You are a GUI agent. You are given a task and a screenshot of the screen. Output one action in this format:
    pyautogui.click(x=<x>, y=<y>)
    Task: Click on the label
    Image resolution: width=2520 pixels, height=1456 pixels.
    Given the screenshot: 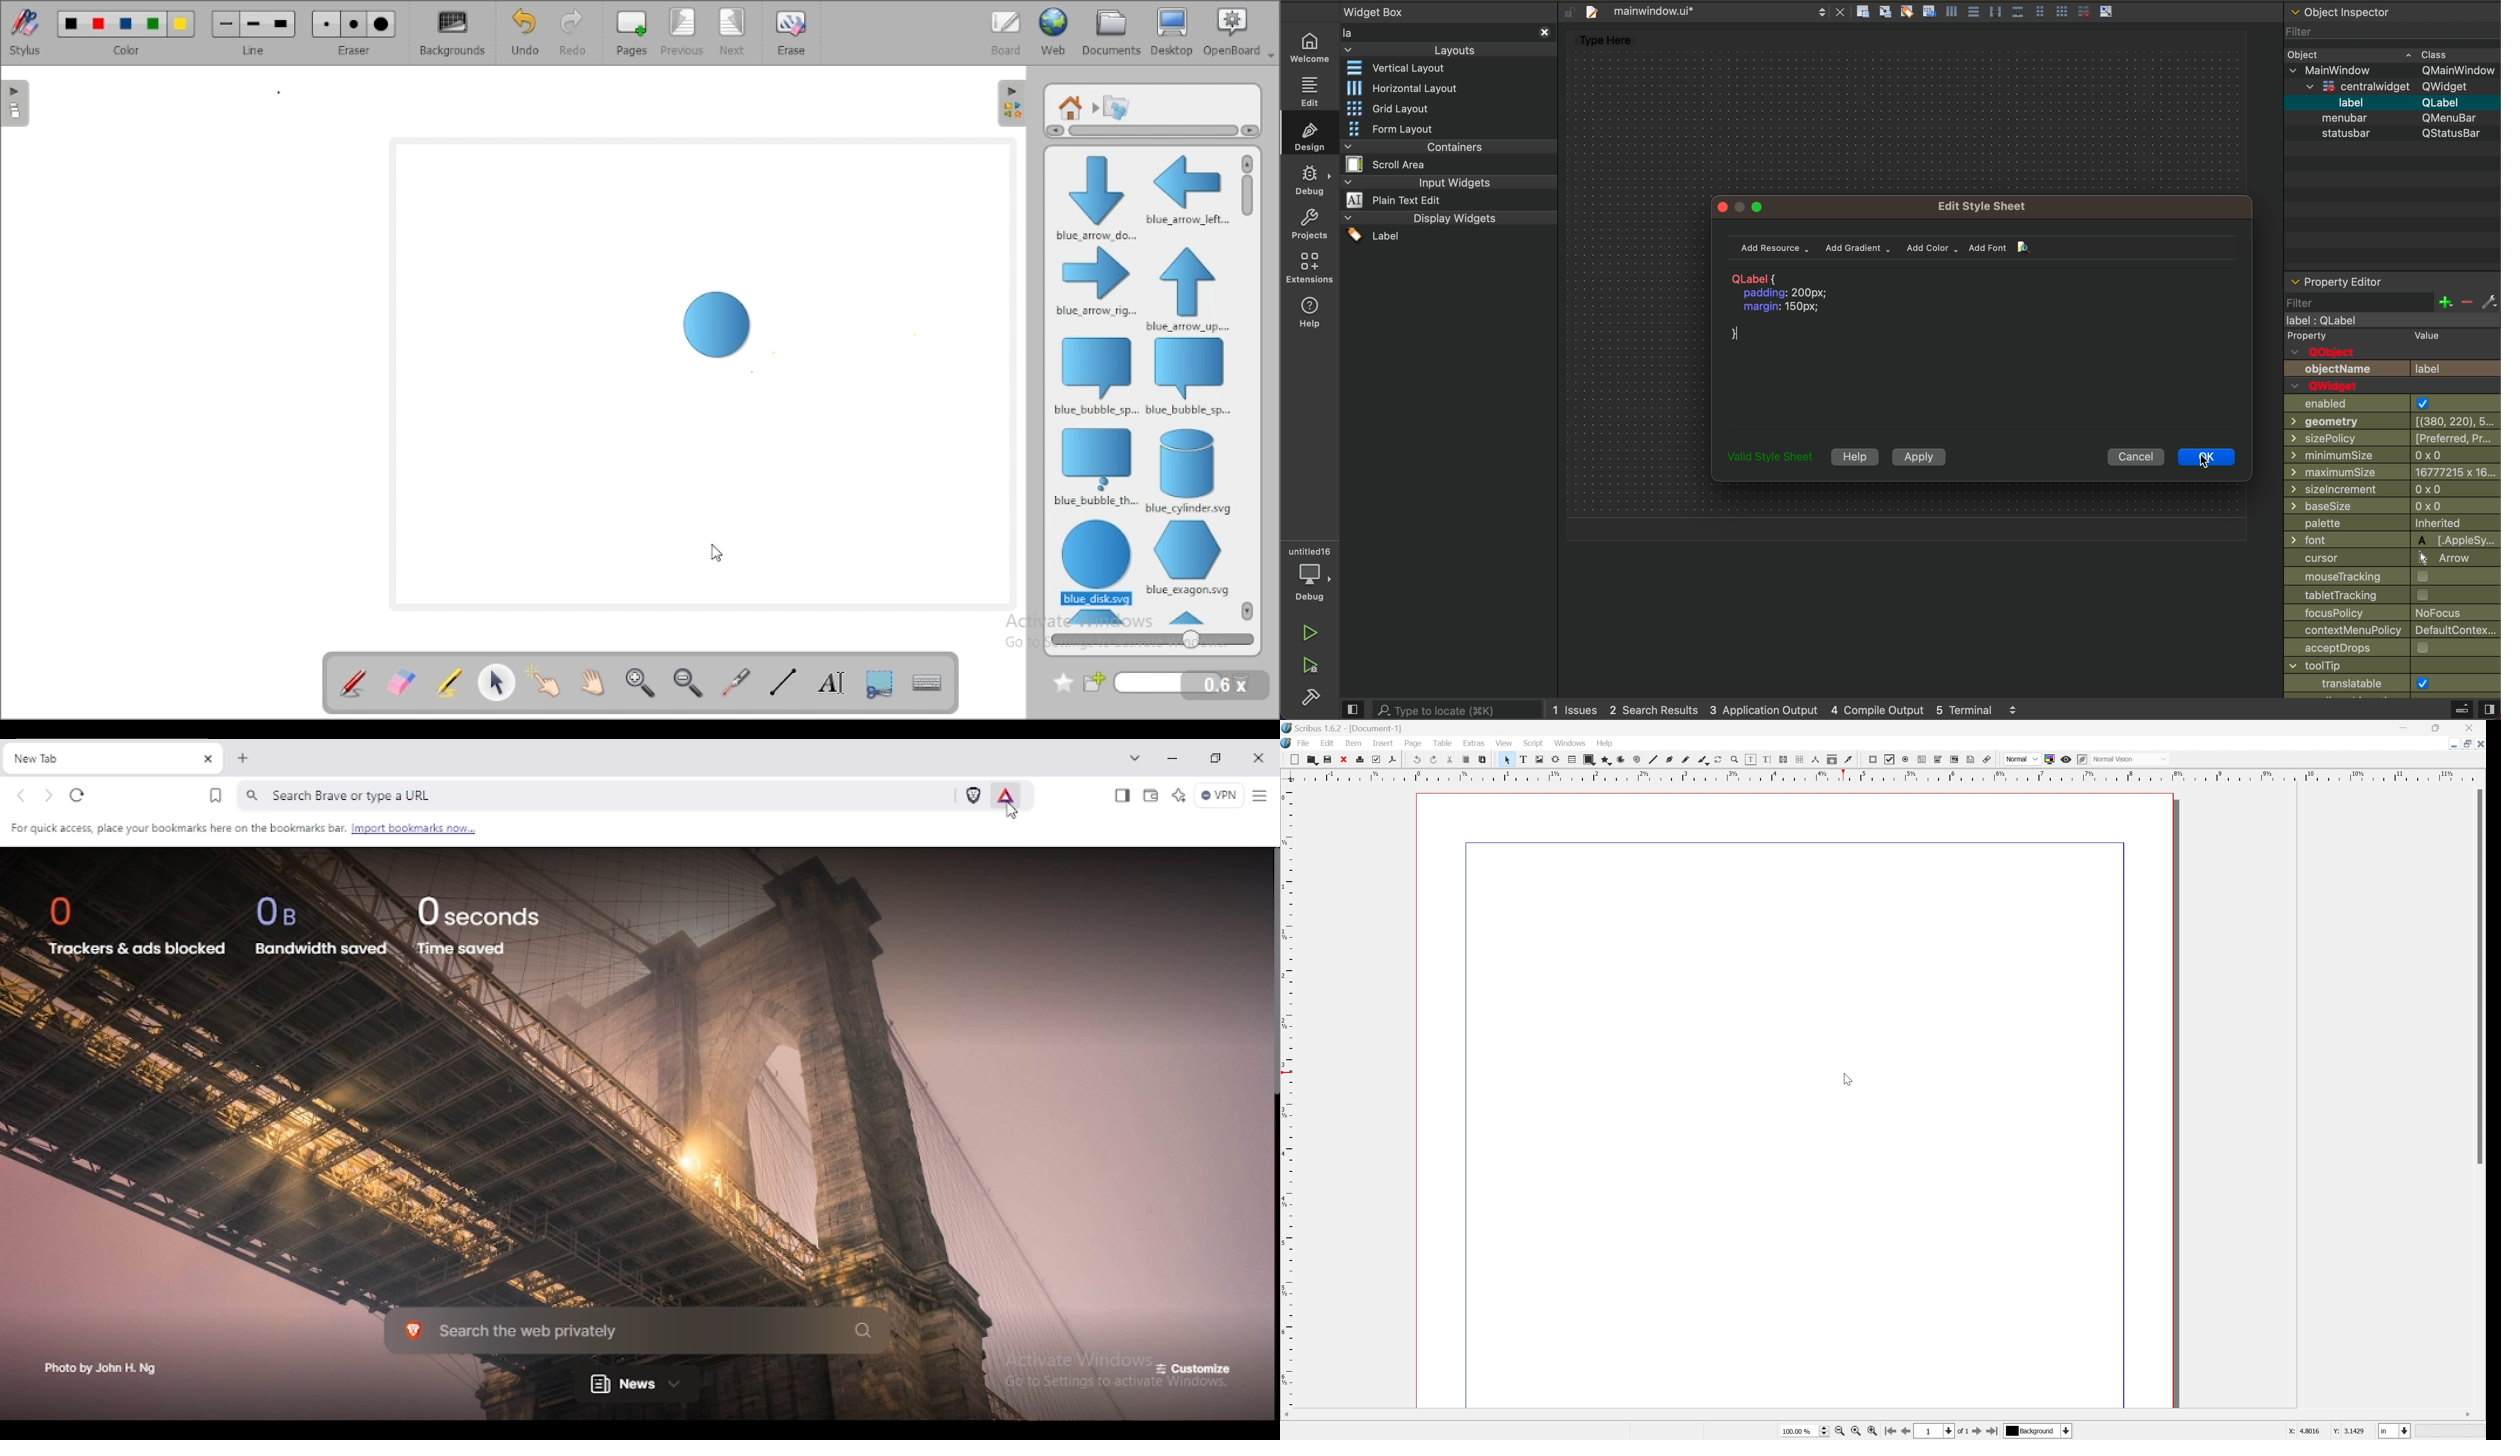 What is the action you would take?
    pyautogui.click(x=2392, y=102)
    